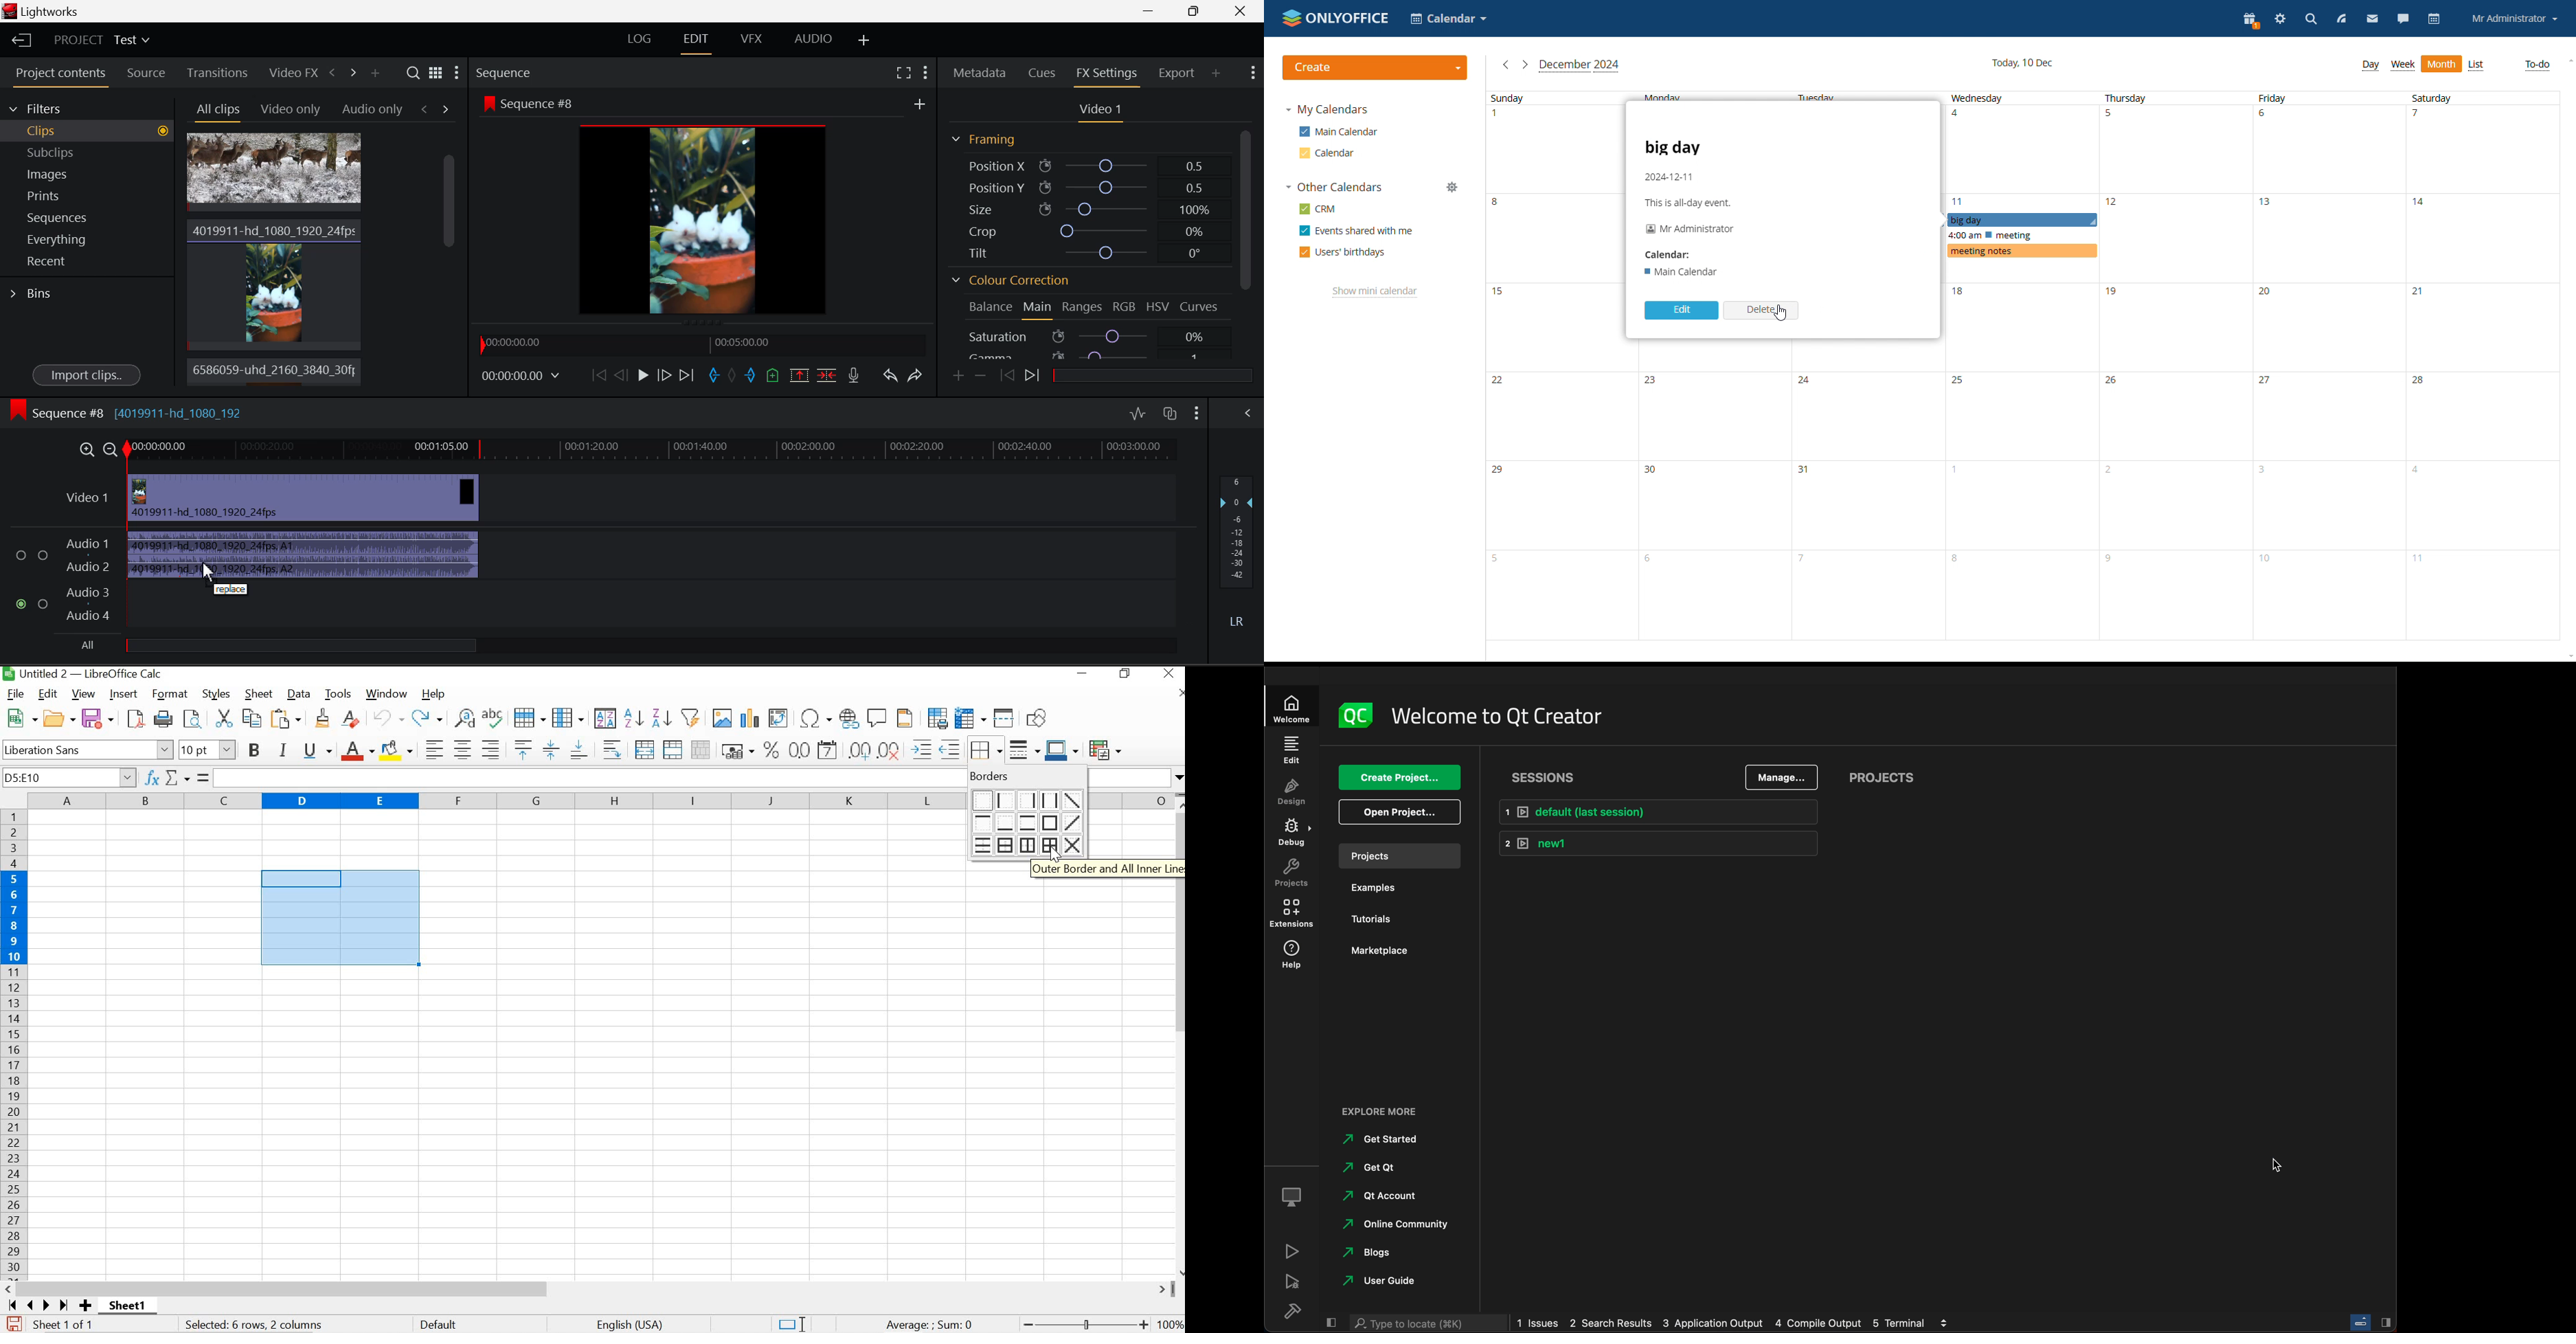 The width and height of the screenshot is (2576, 1344). I want to click on VFX Layout, so click(750, 38).